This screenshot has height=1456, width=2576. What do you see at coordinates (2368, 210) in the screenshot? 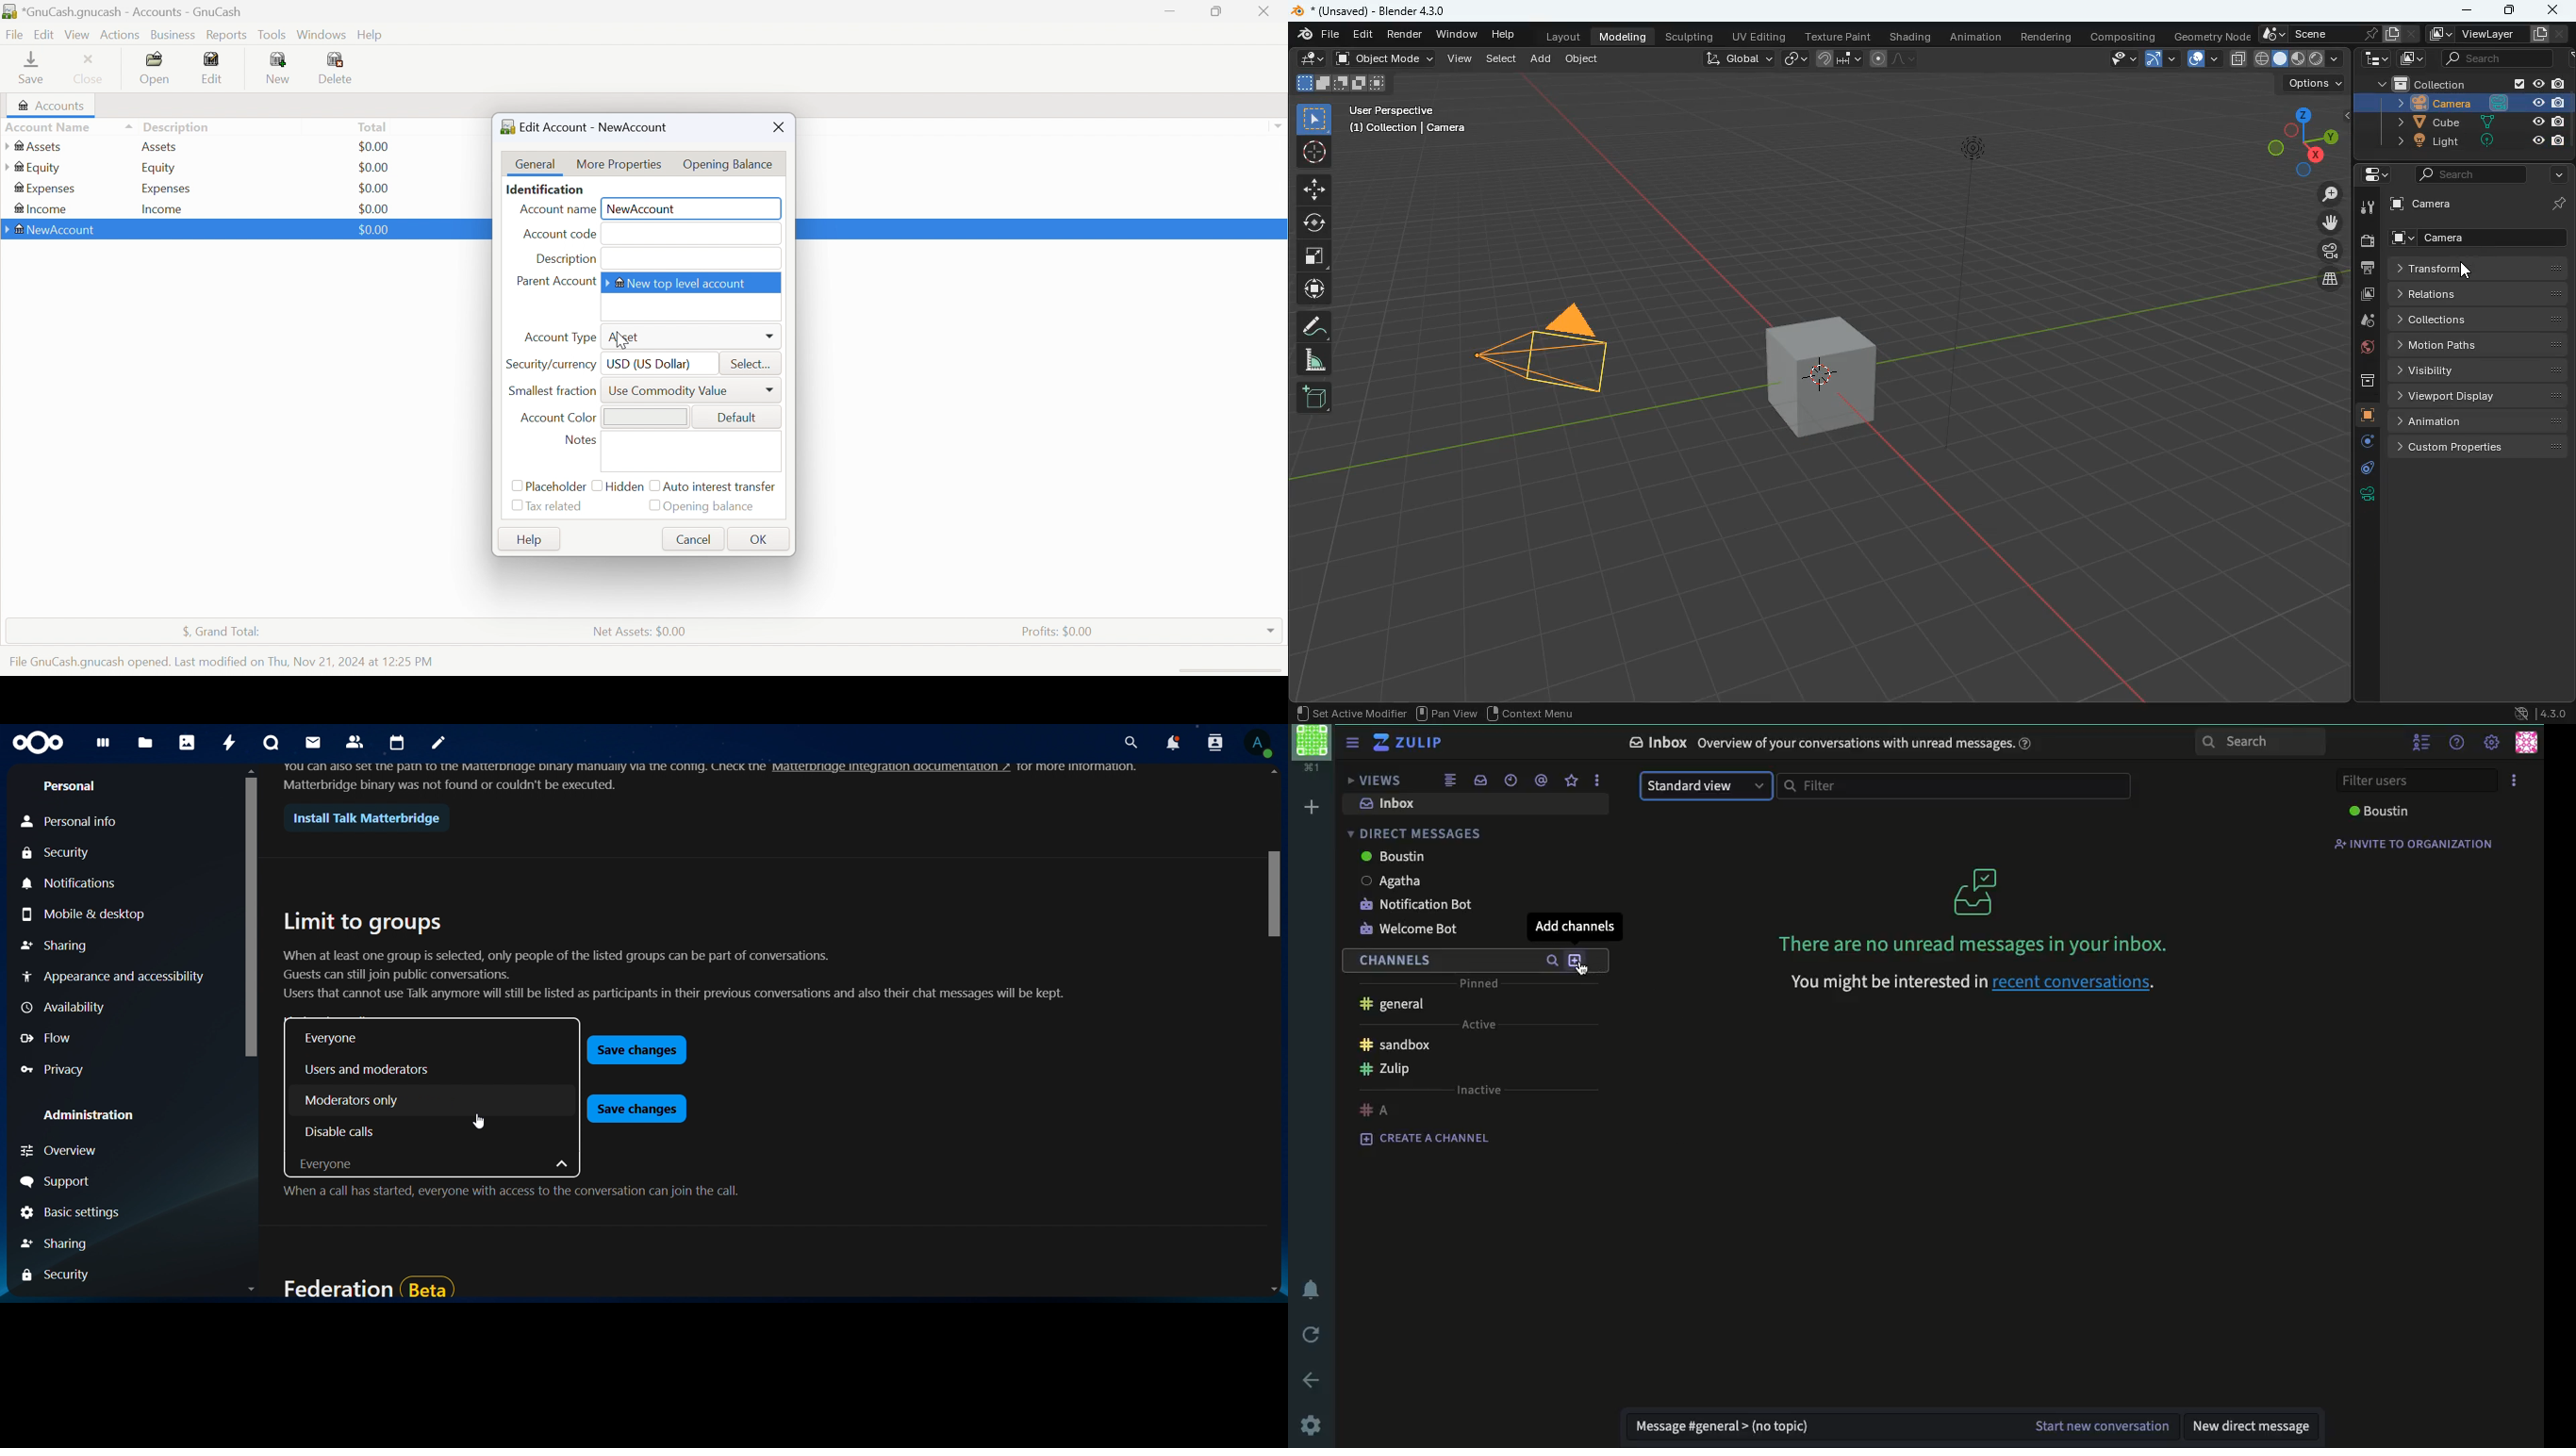
I see `tool` at bounding box center [2368, 210].